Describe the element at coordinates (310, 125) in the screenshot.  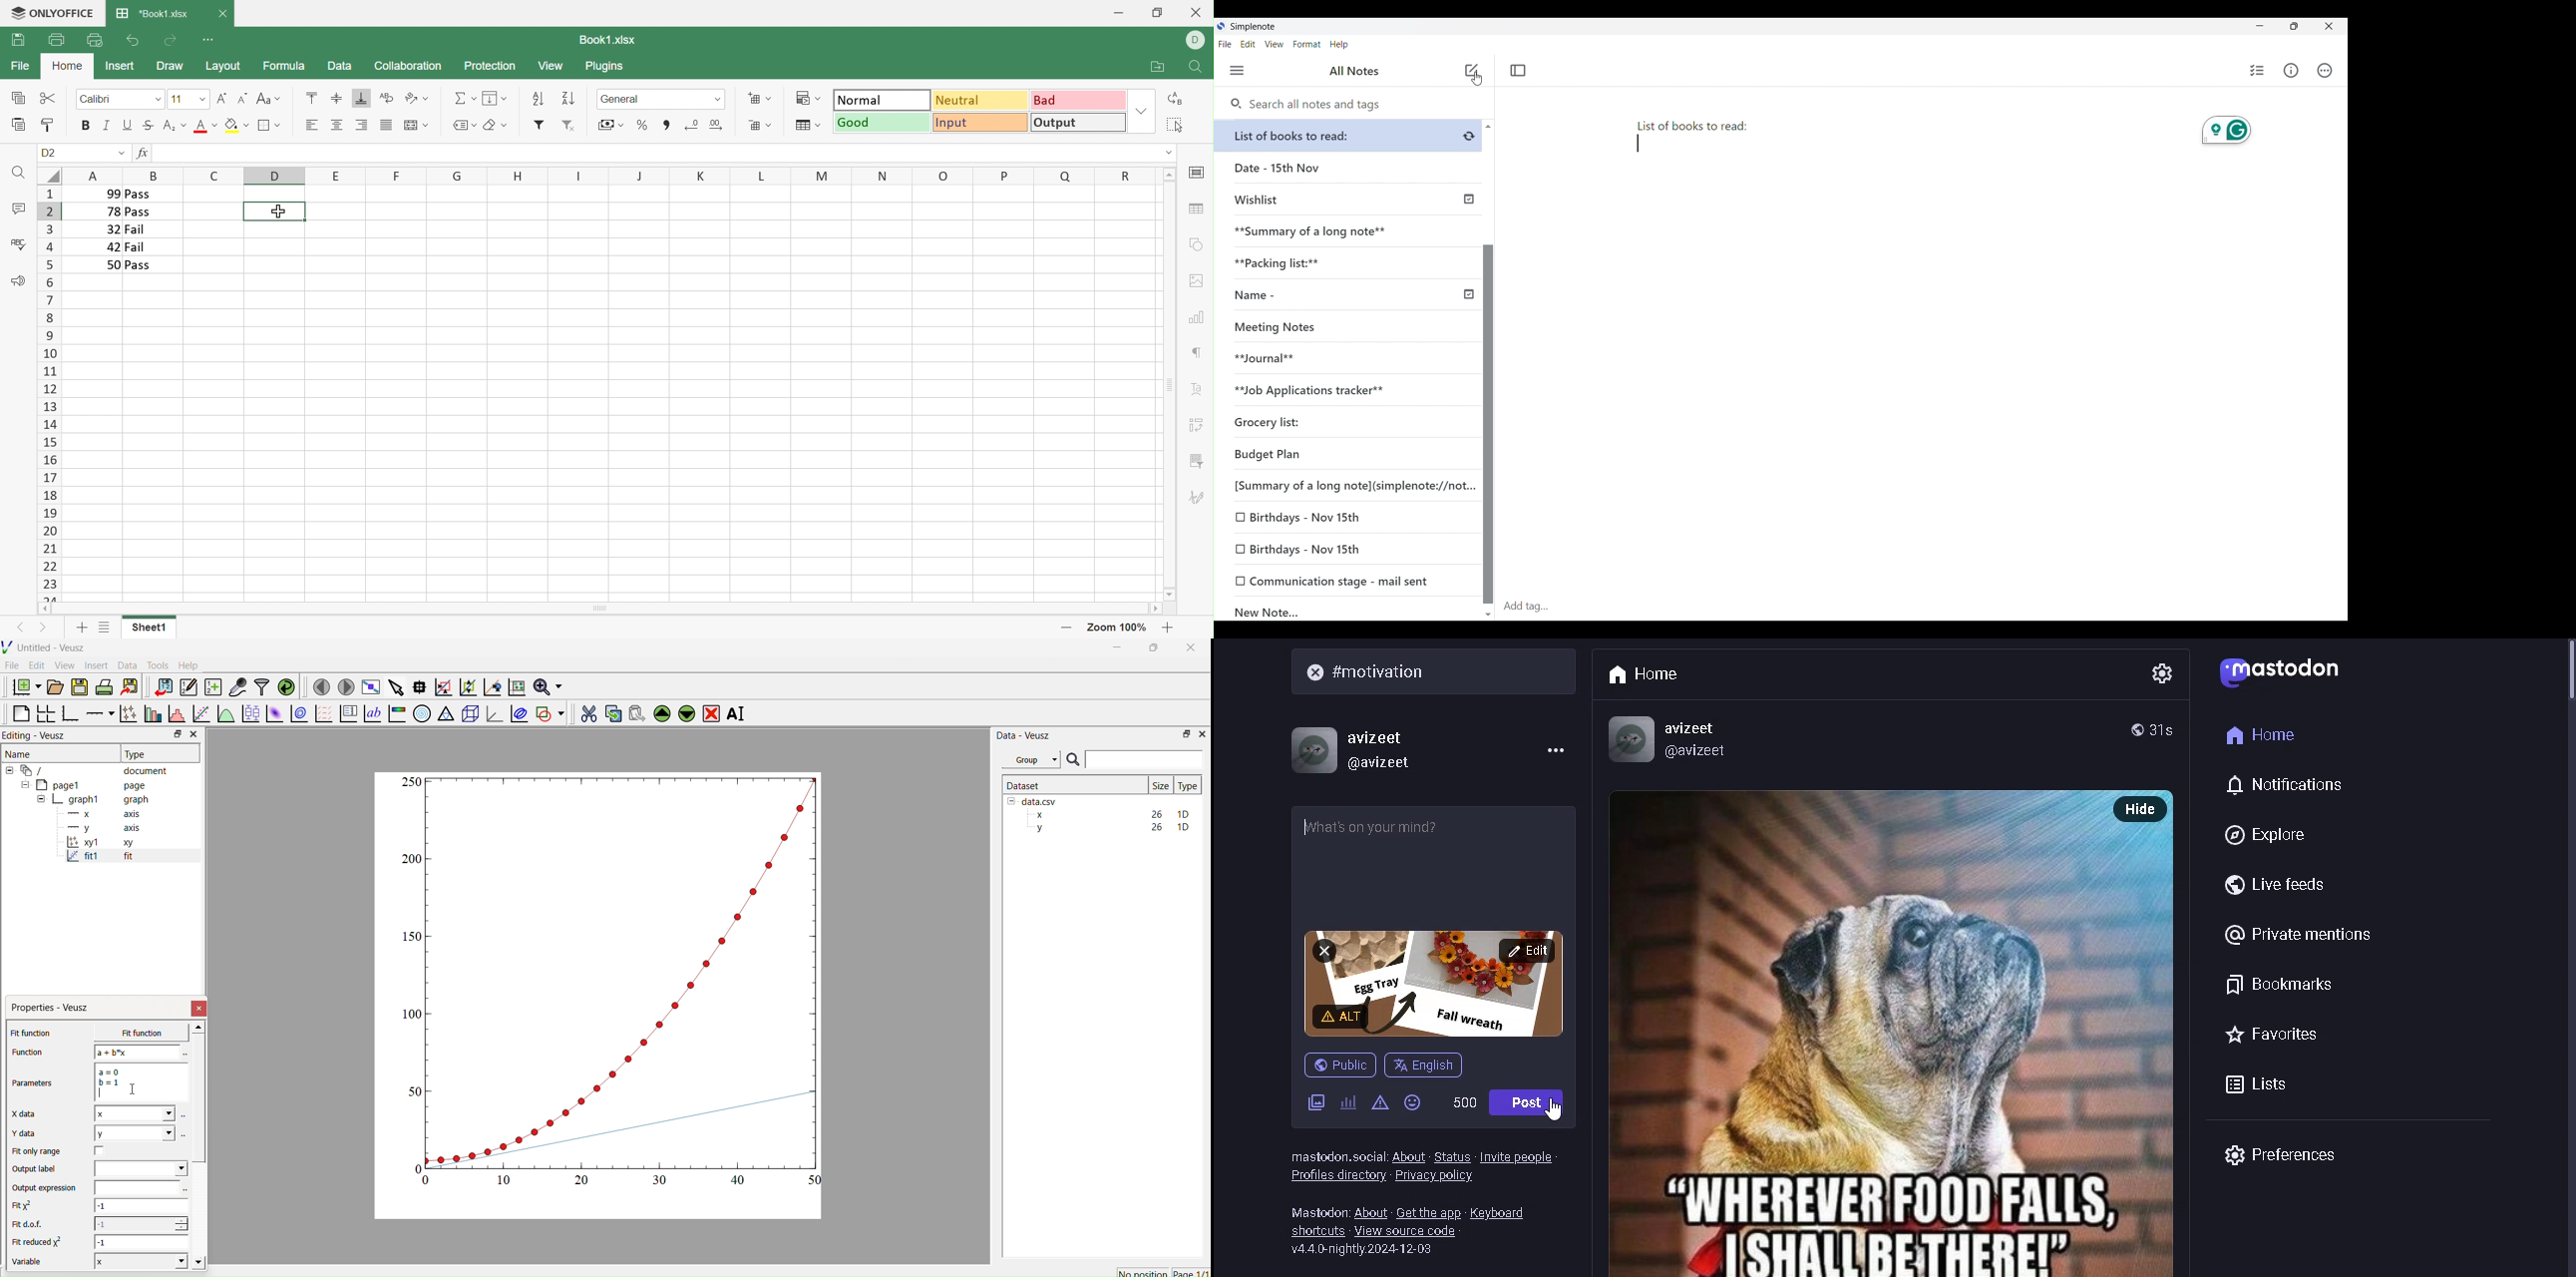
I see `Align left` at that location.